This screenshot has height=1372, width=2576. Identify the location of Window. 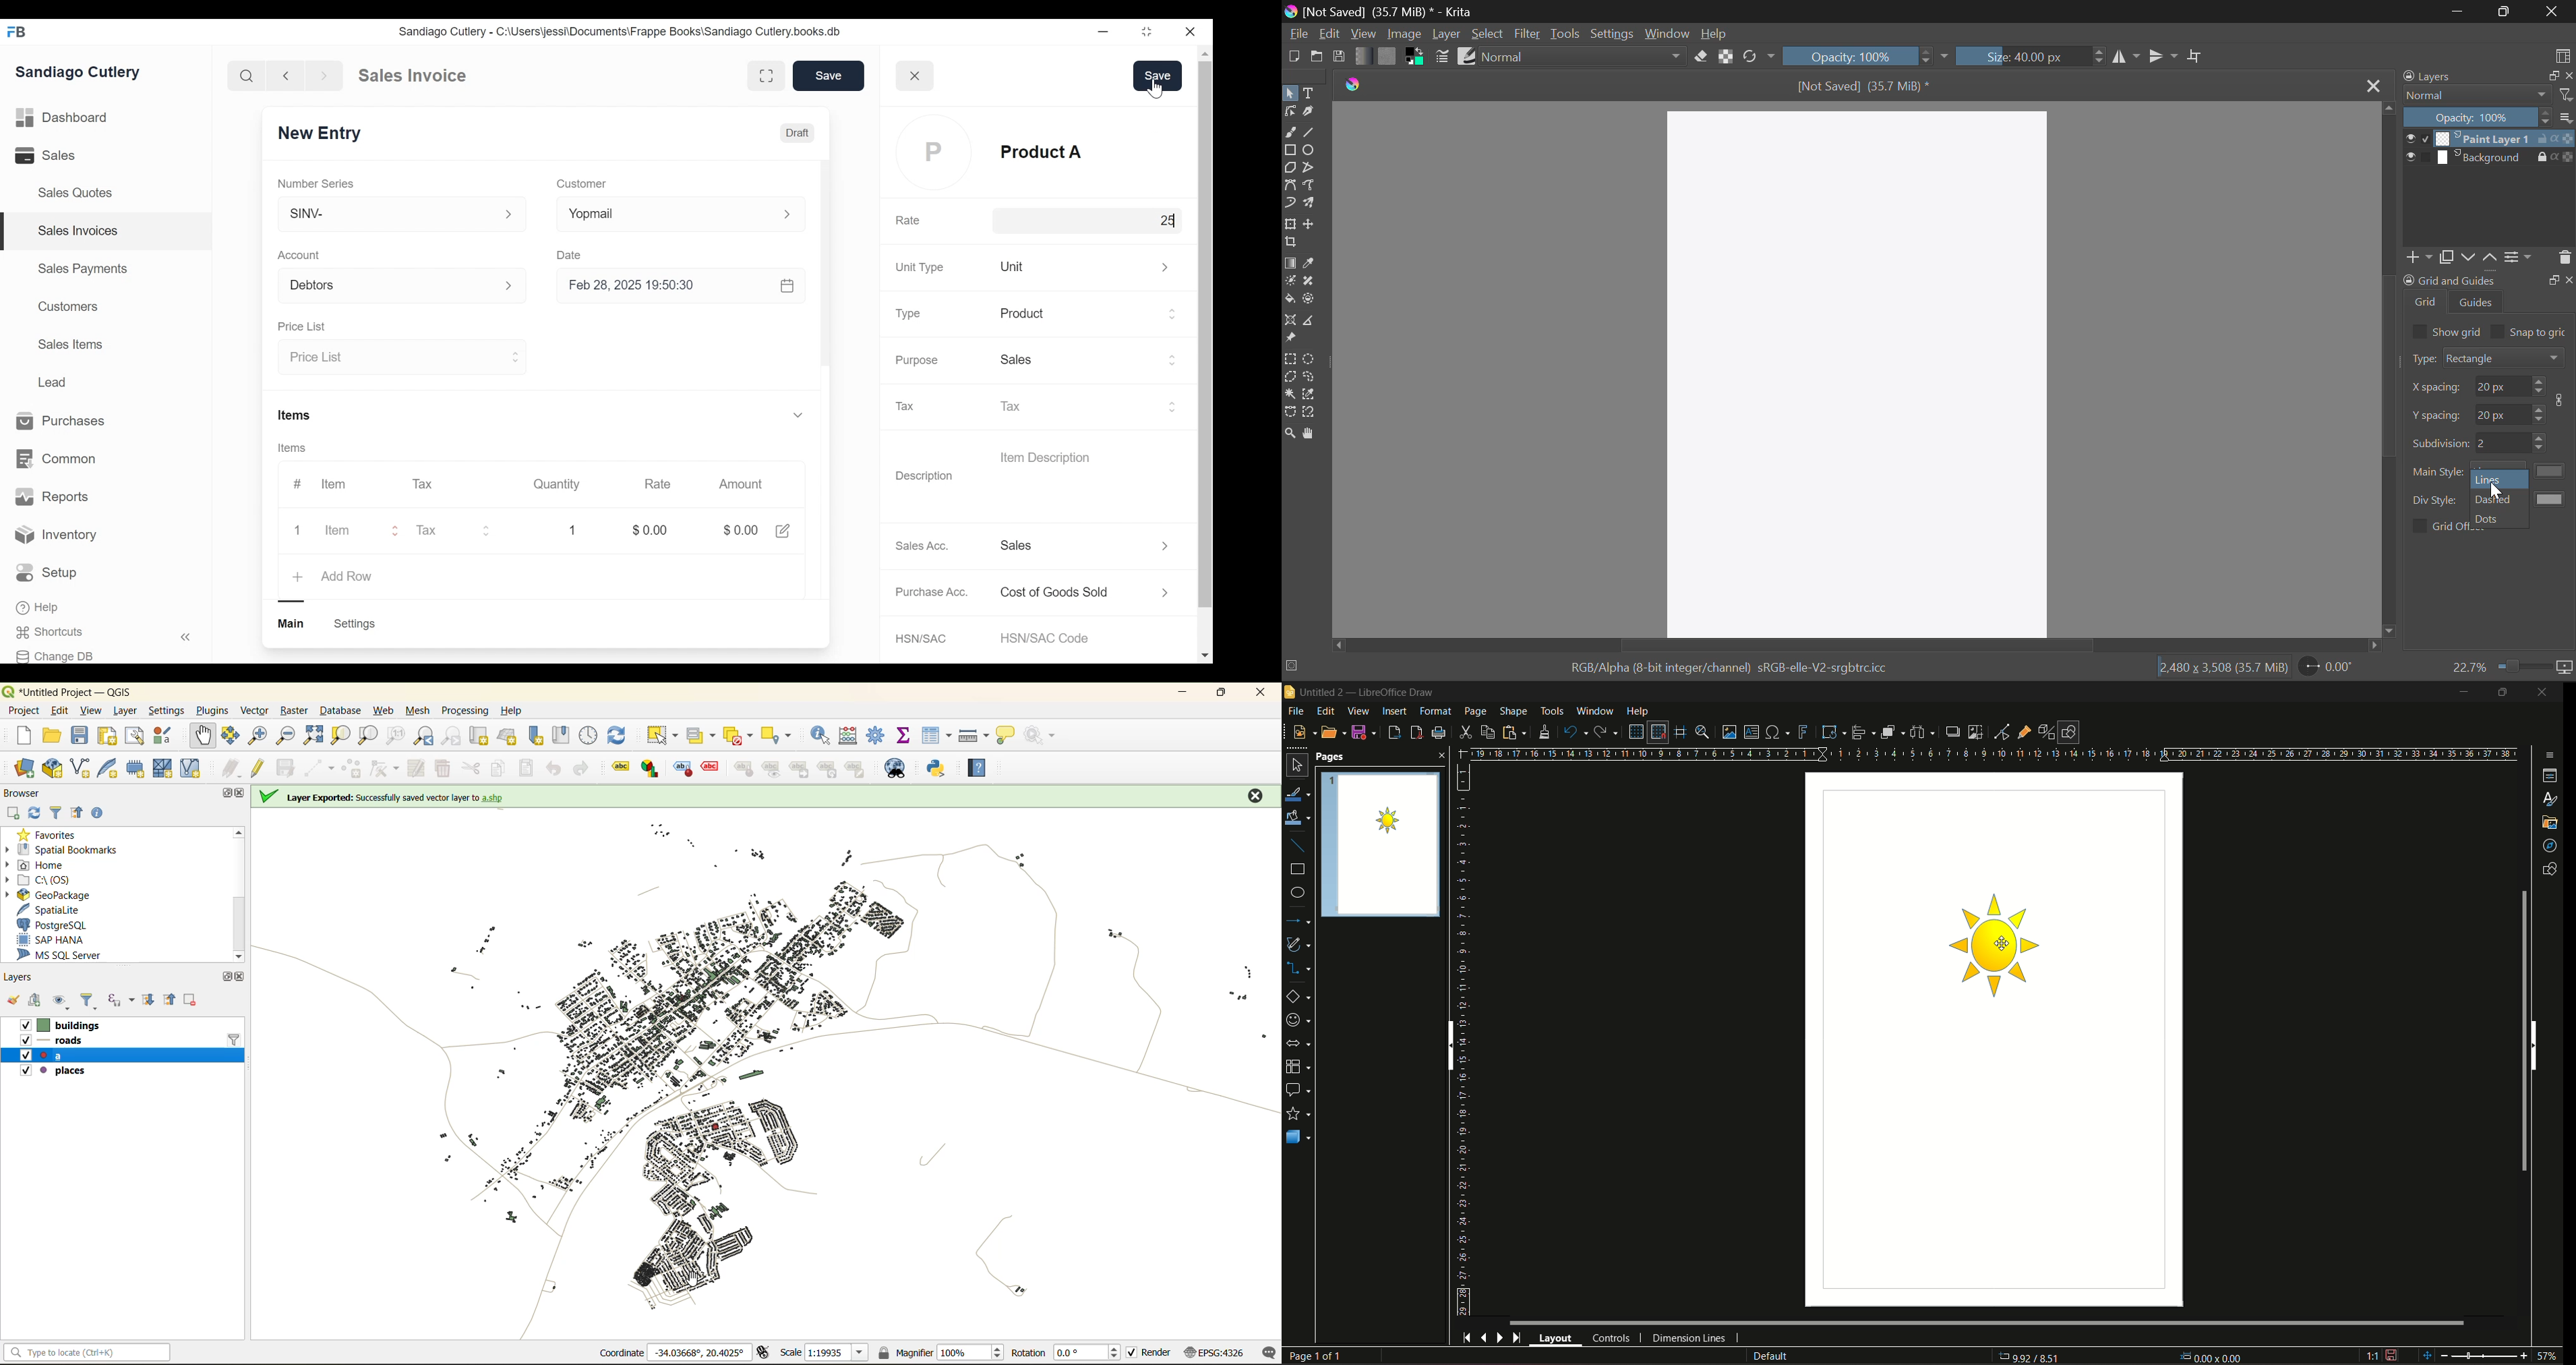
(1666, 34).